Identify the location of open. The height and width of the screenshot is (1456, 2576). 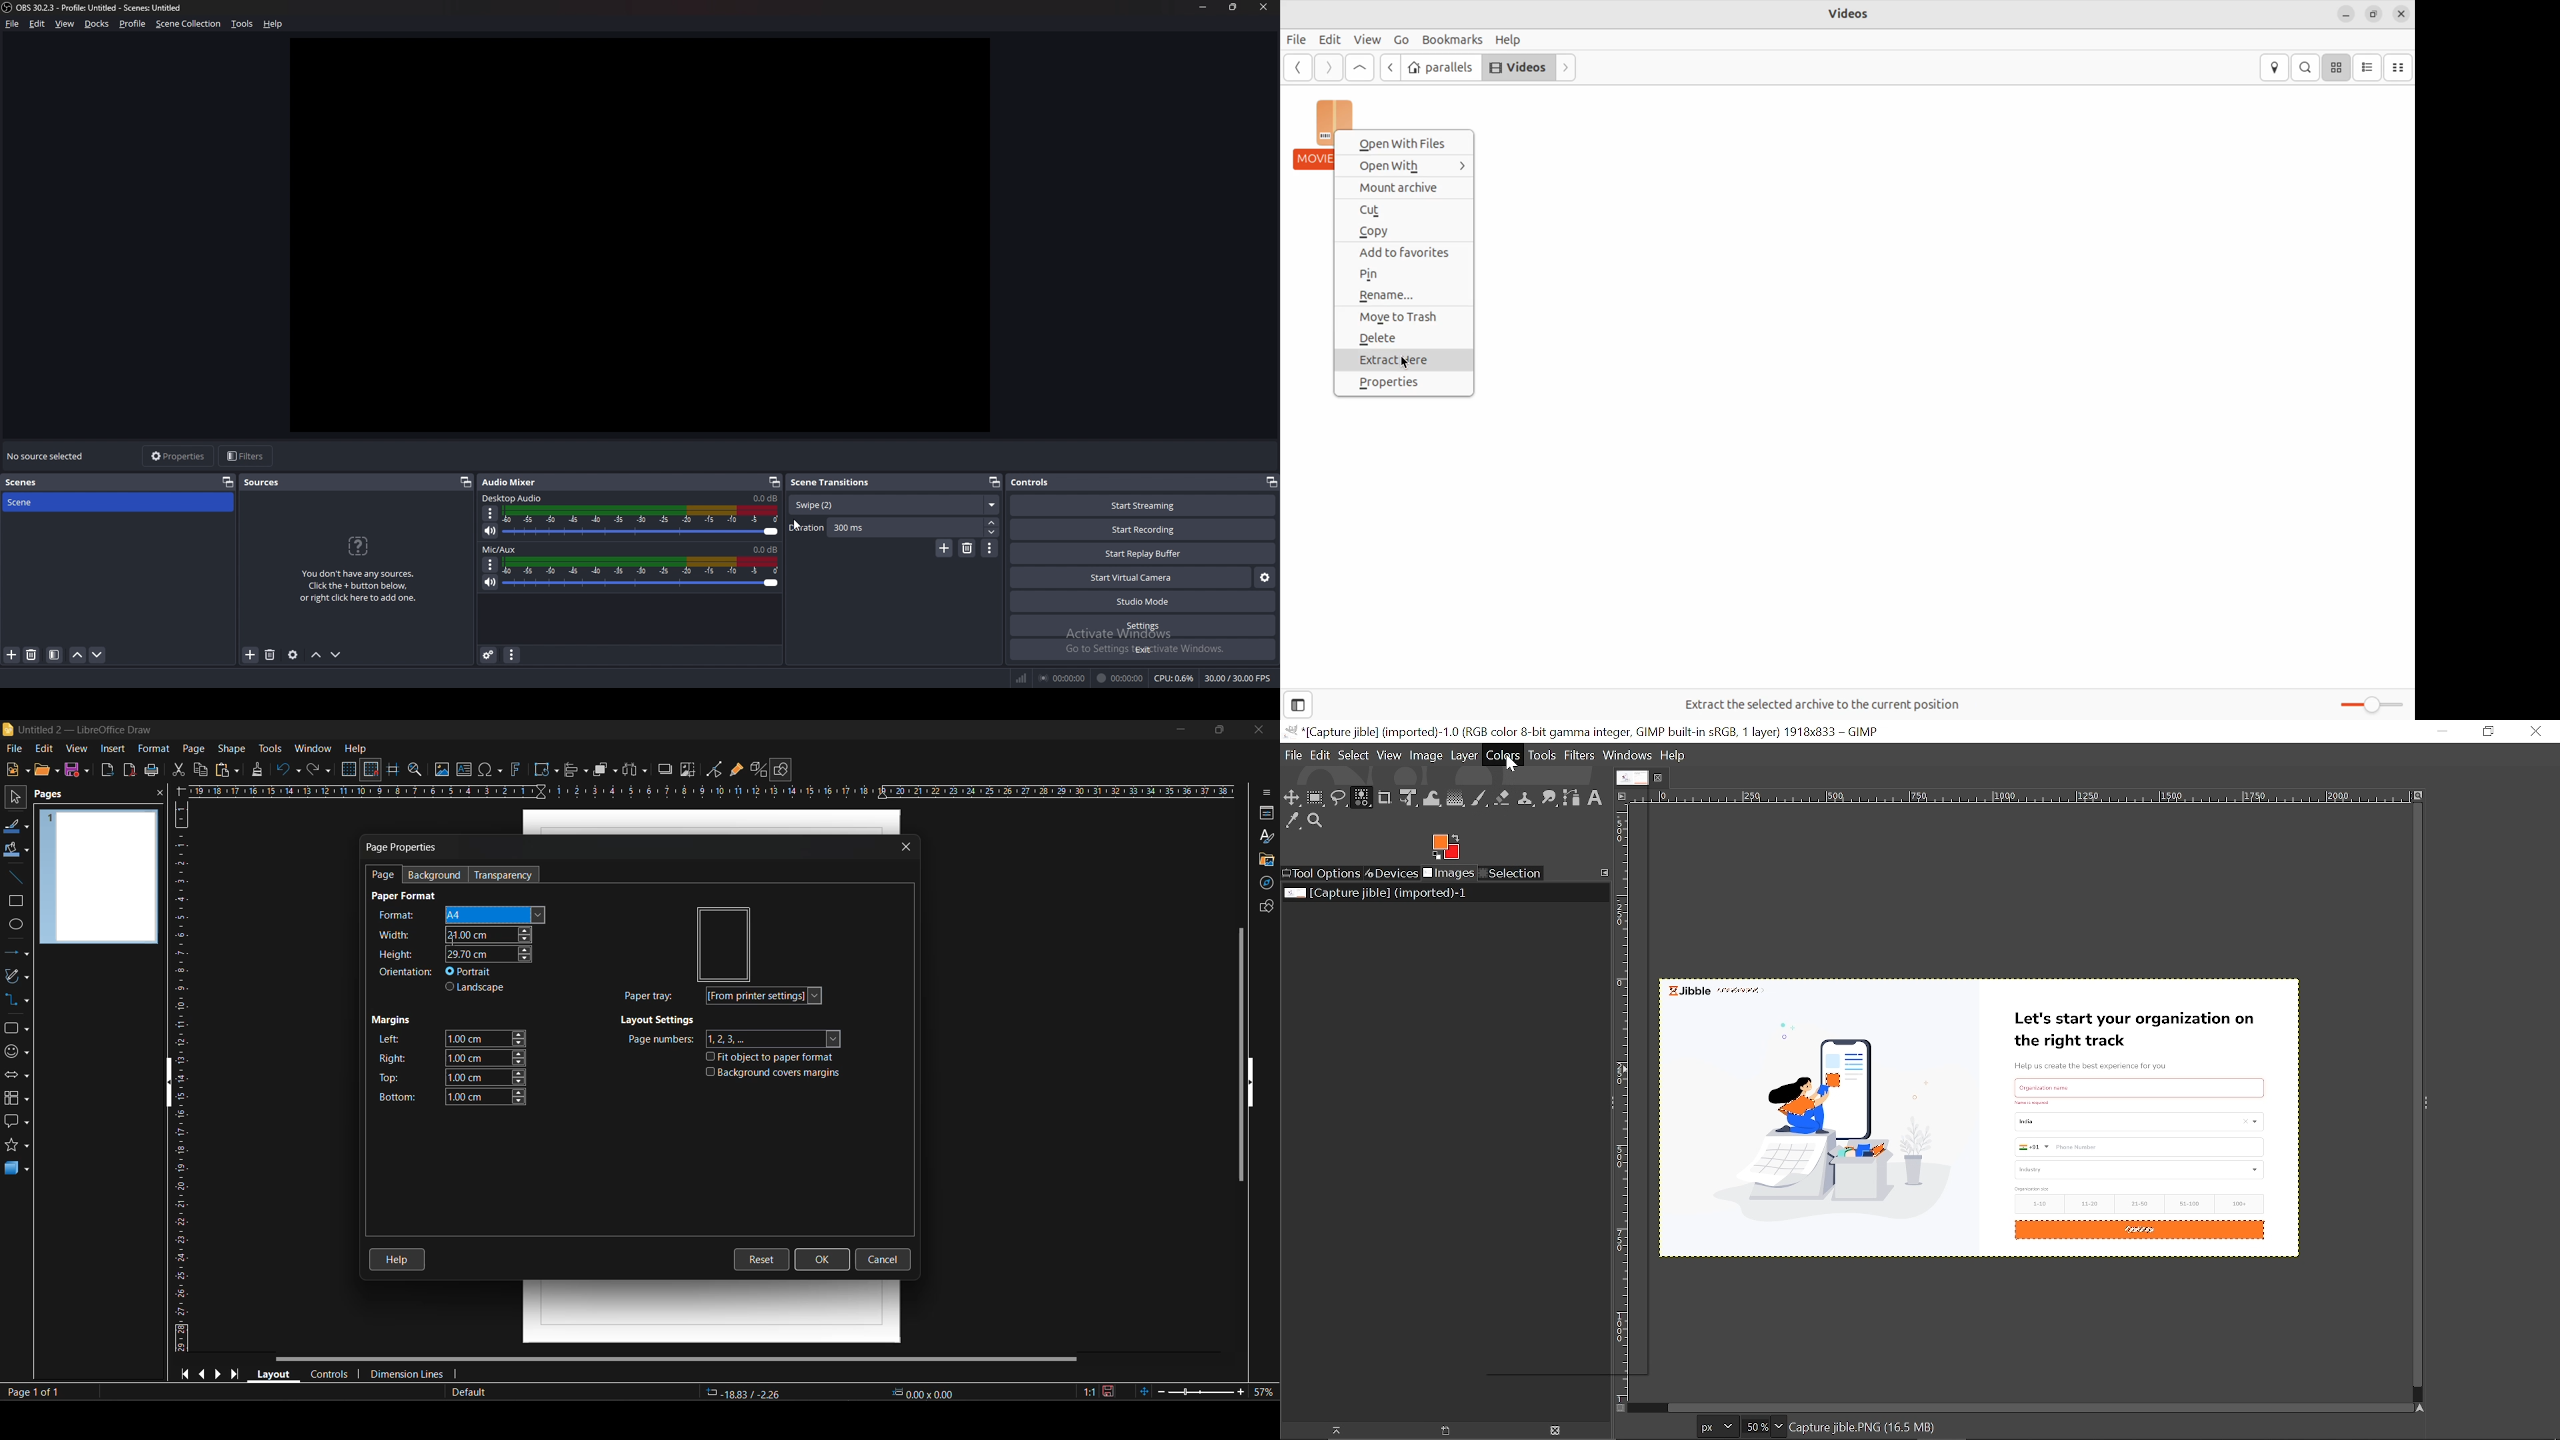
(46, 771).